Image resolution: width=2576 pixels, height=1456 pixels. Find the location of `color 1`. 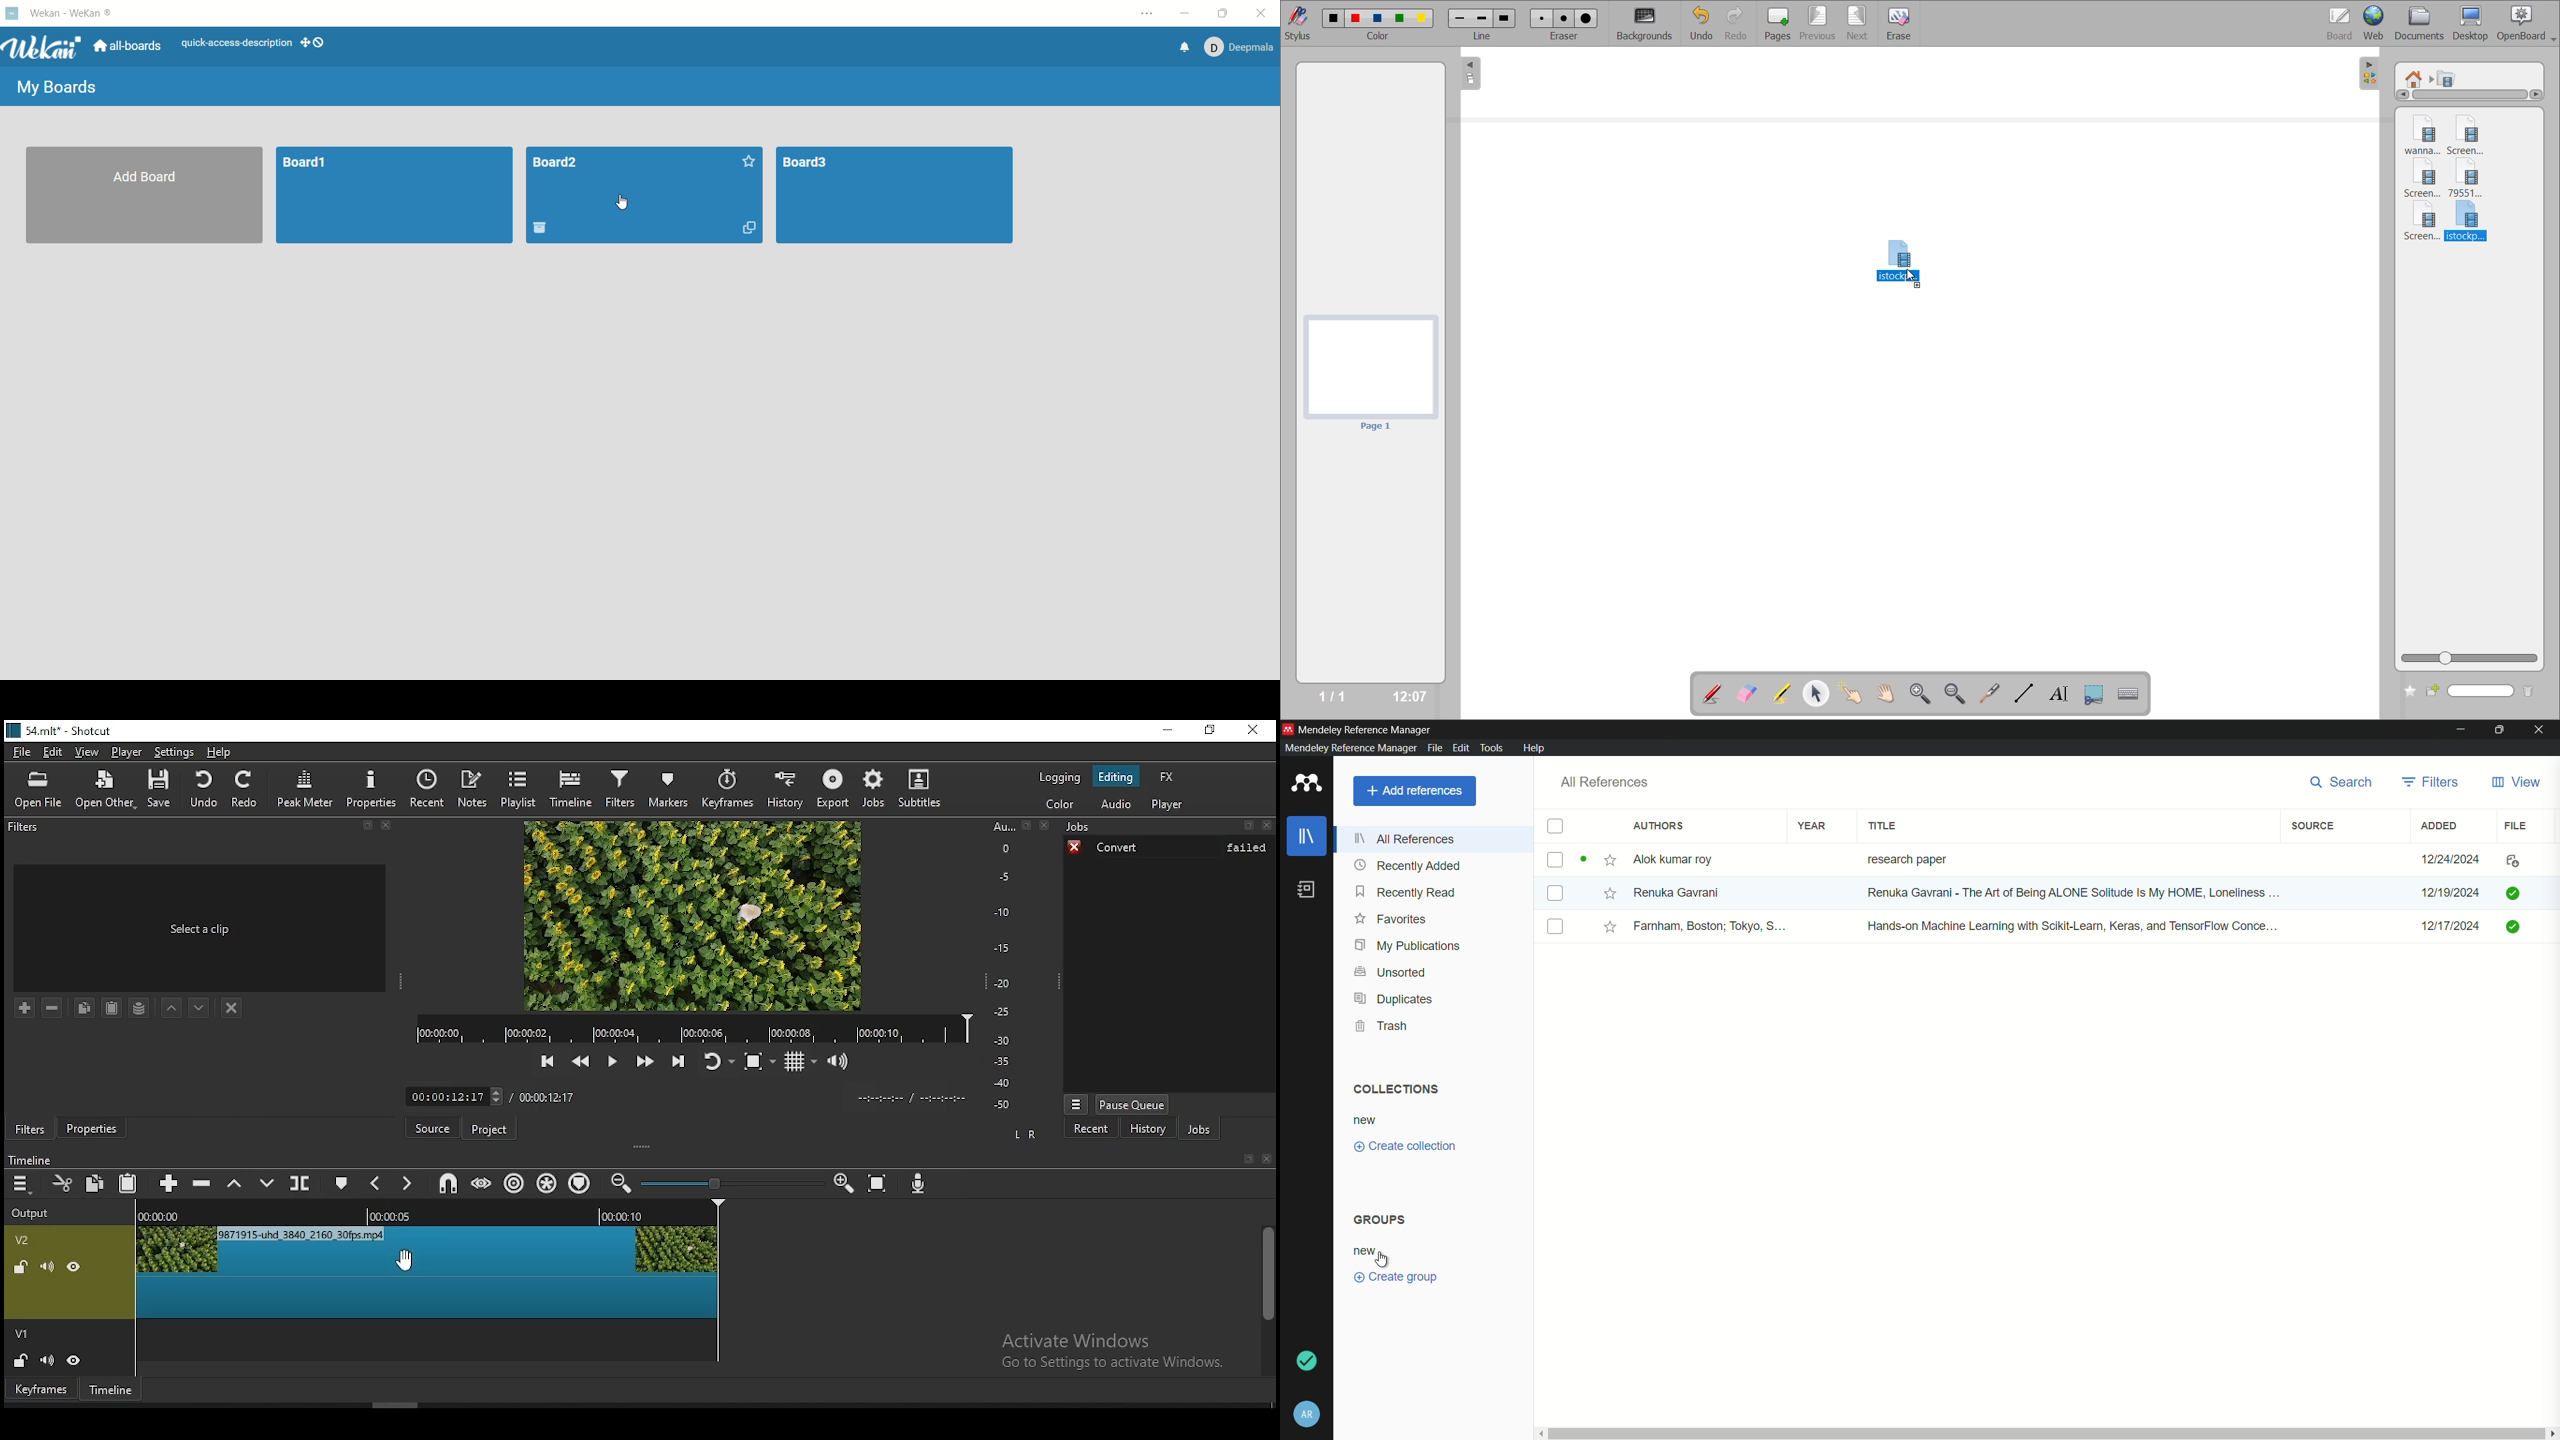

color 1 is located at coordinates (1333, 17).